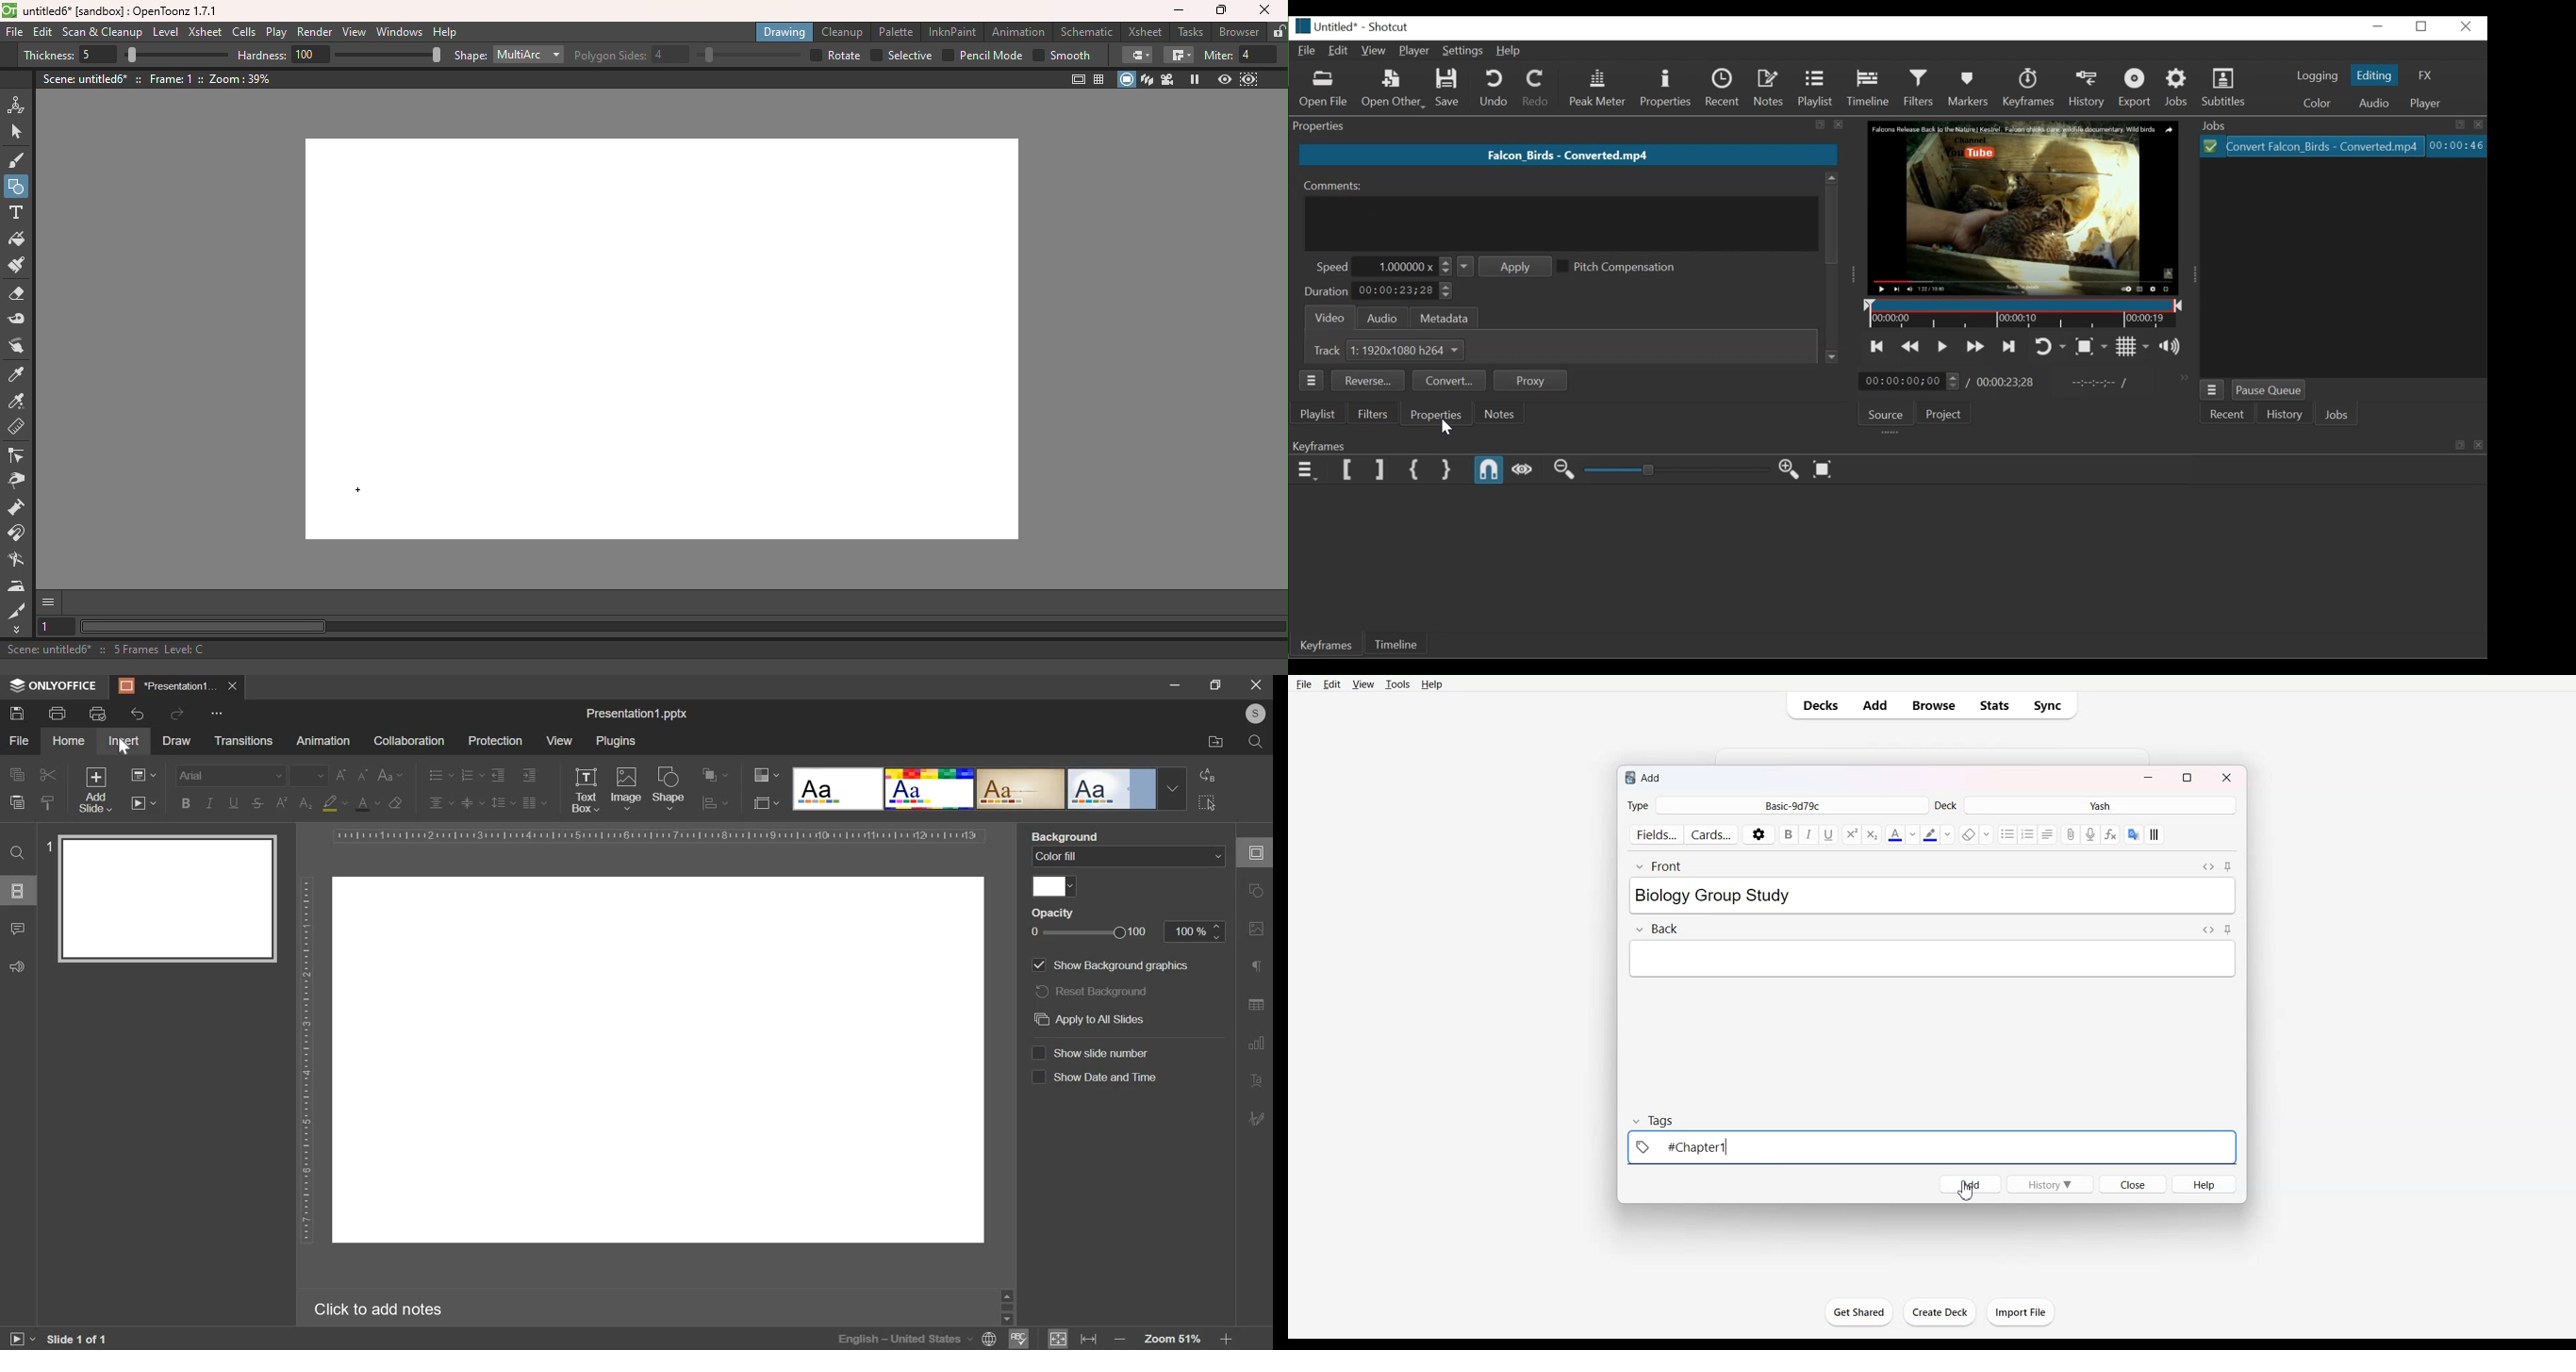  Describe the element at coordinates (1259, 891) in the screenshot. I see `shape settings` at that location.